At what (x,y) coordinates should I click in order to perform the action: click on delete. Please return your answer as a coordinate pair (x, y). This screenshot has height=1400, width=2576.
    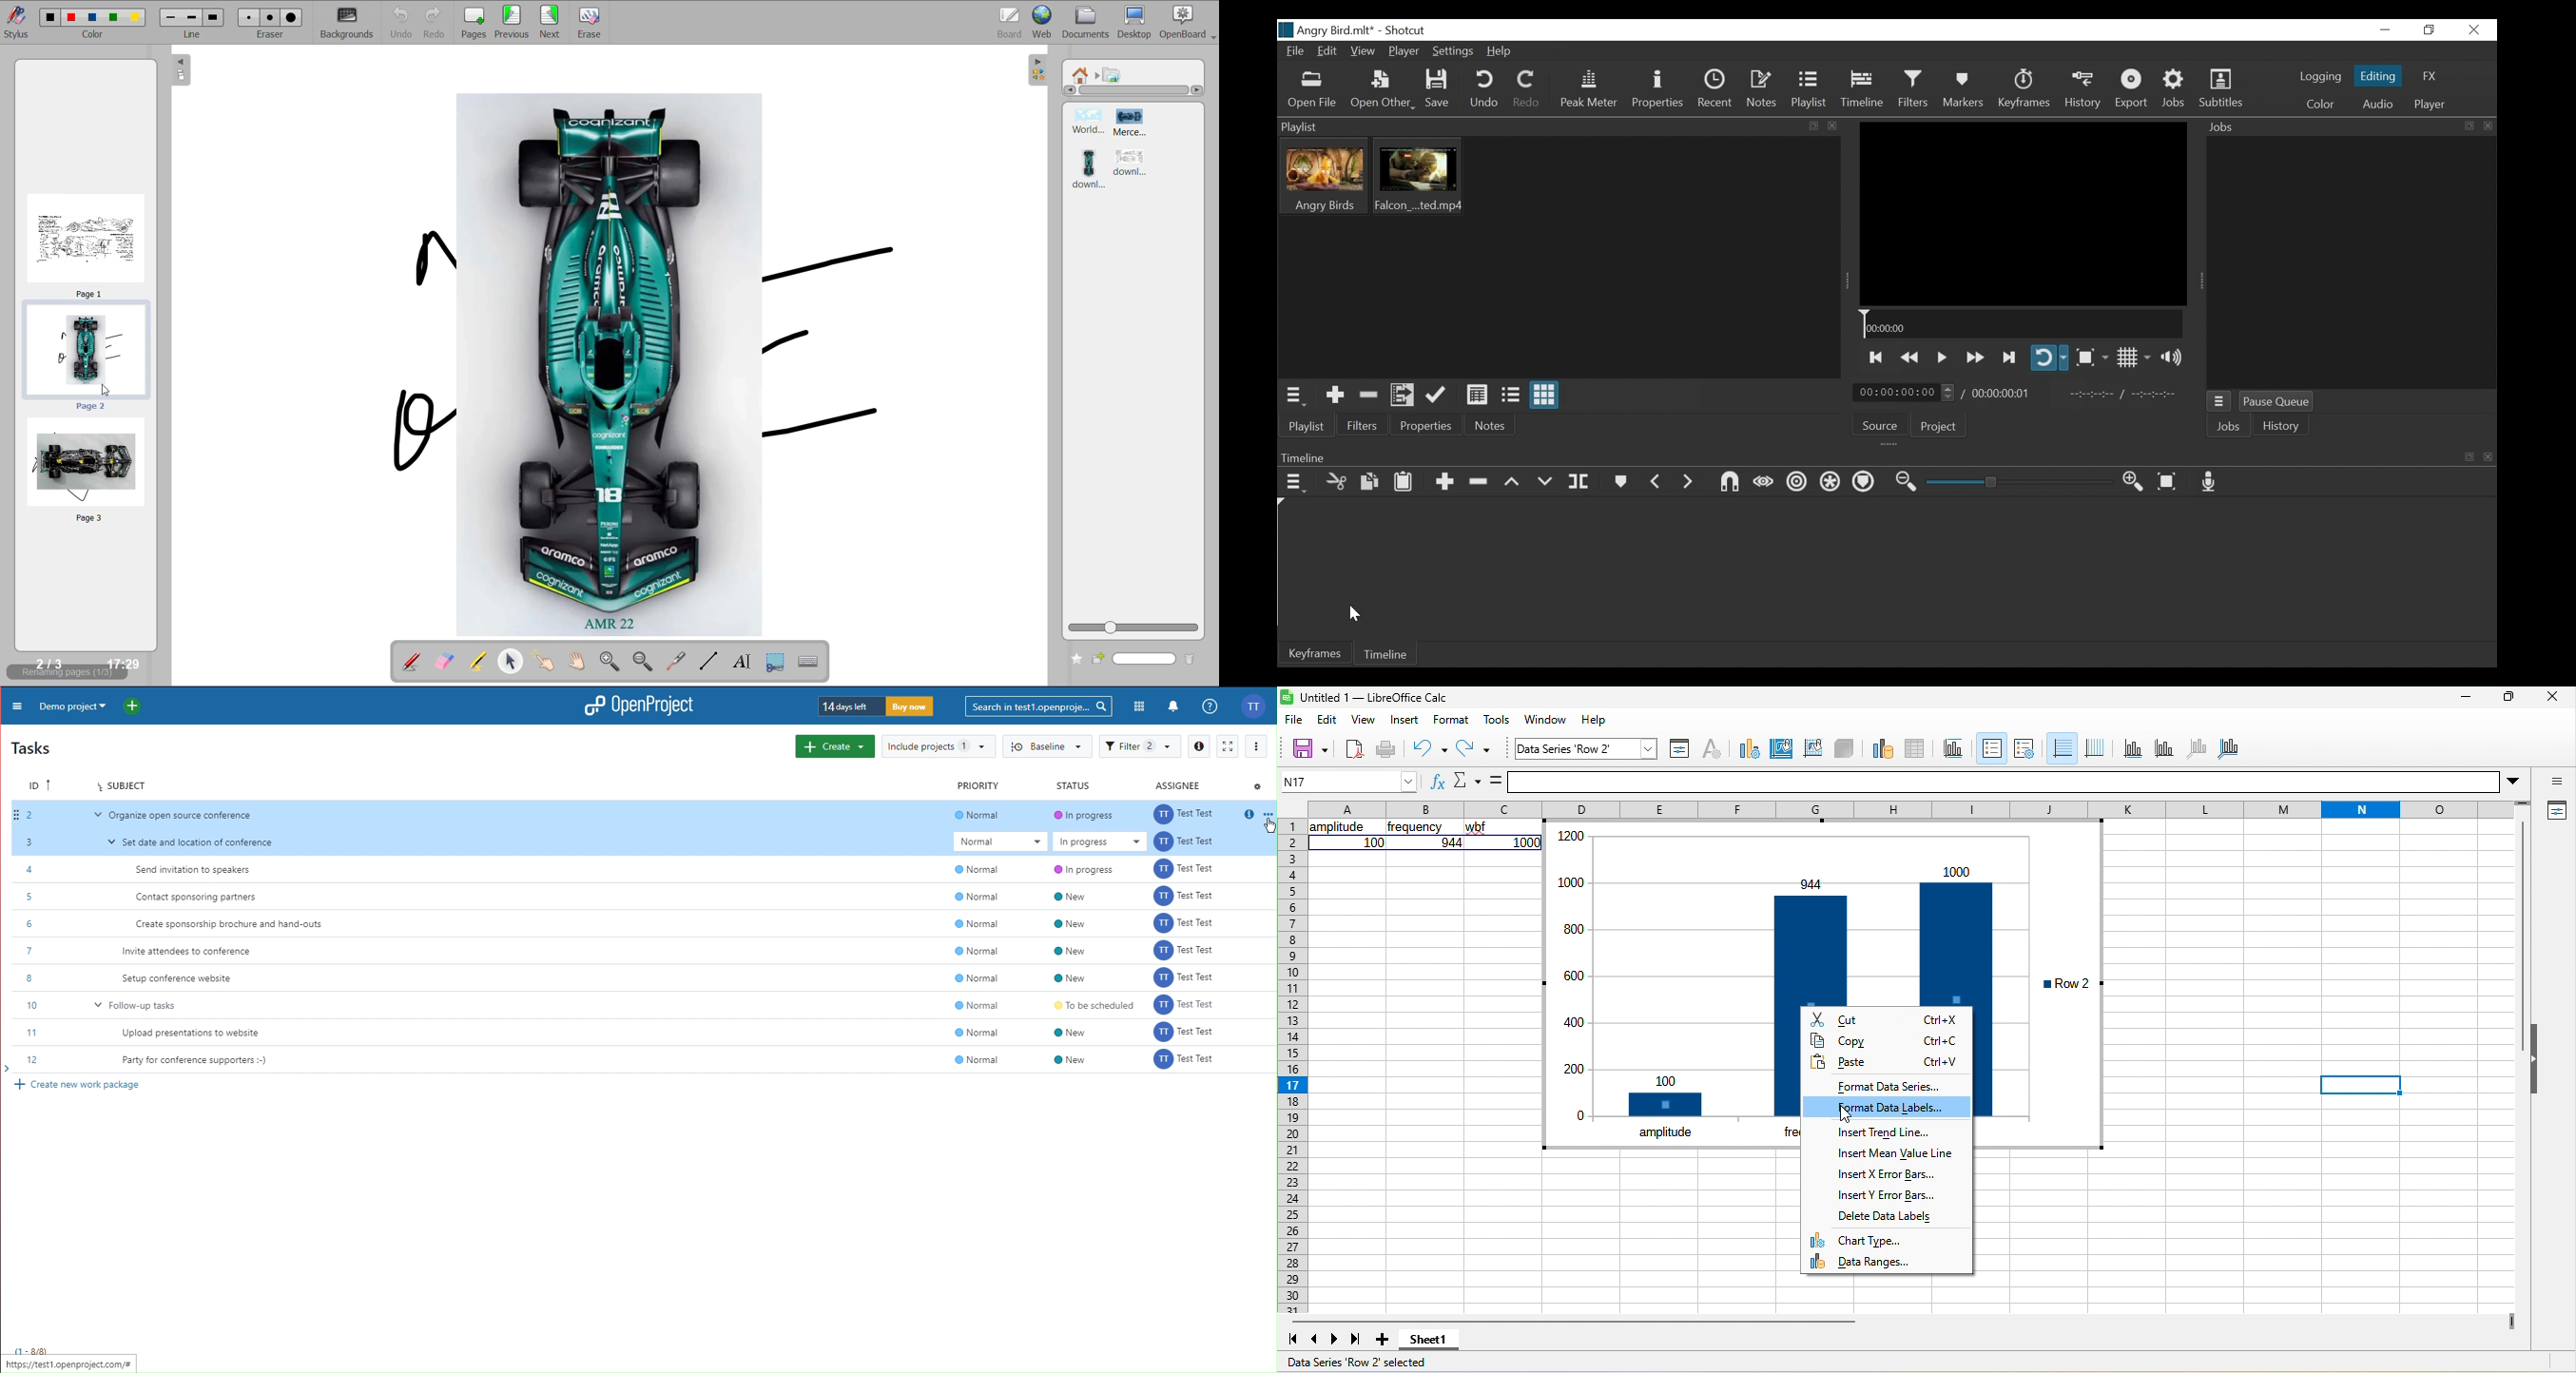
    Looking at the image, I should click on (1191, 659).